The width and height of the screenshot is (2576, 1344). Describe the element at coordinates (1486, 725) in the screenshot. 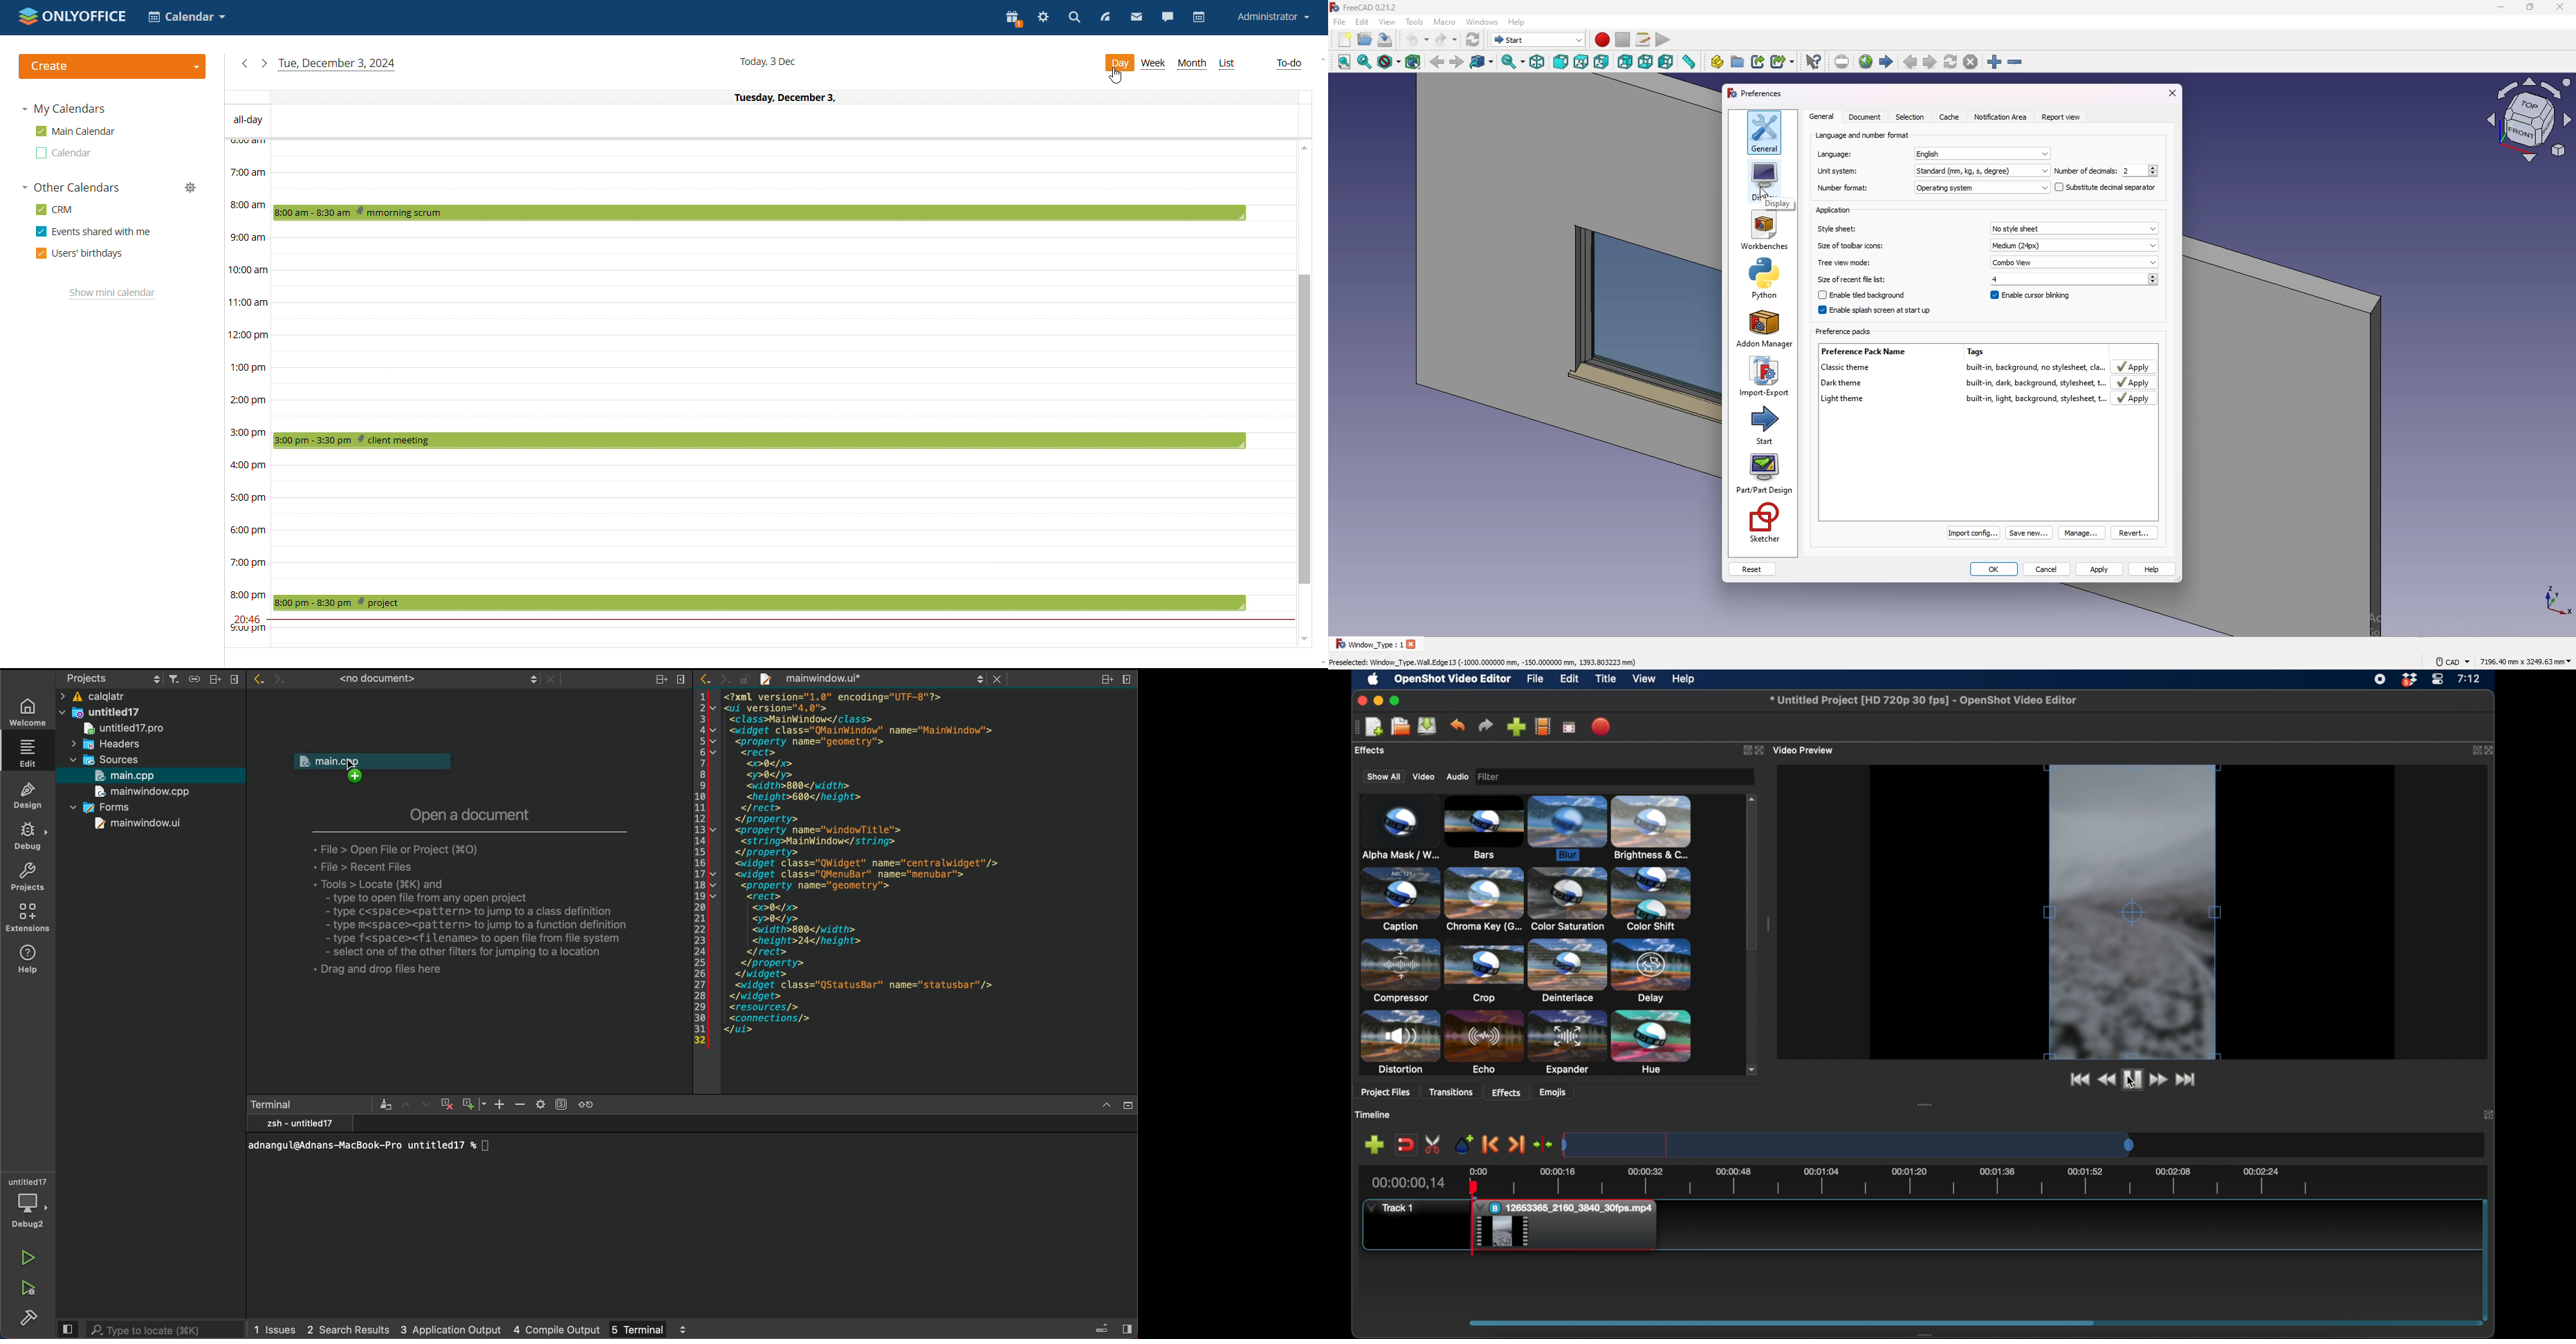

I see `redo` at that location.